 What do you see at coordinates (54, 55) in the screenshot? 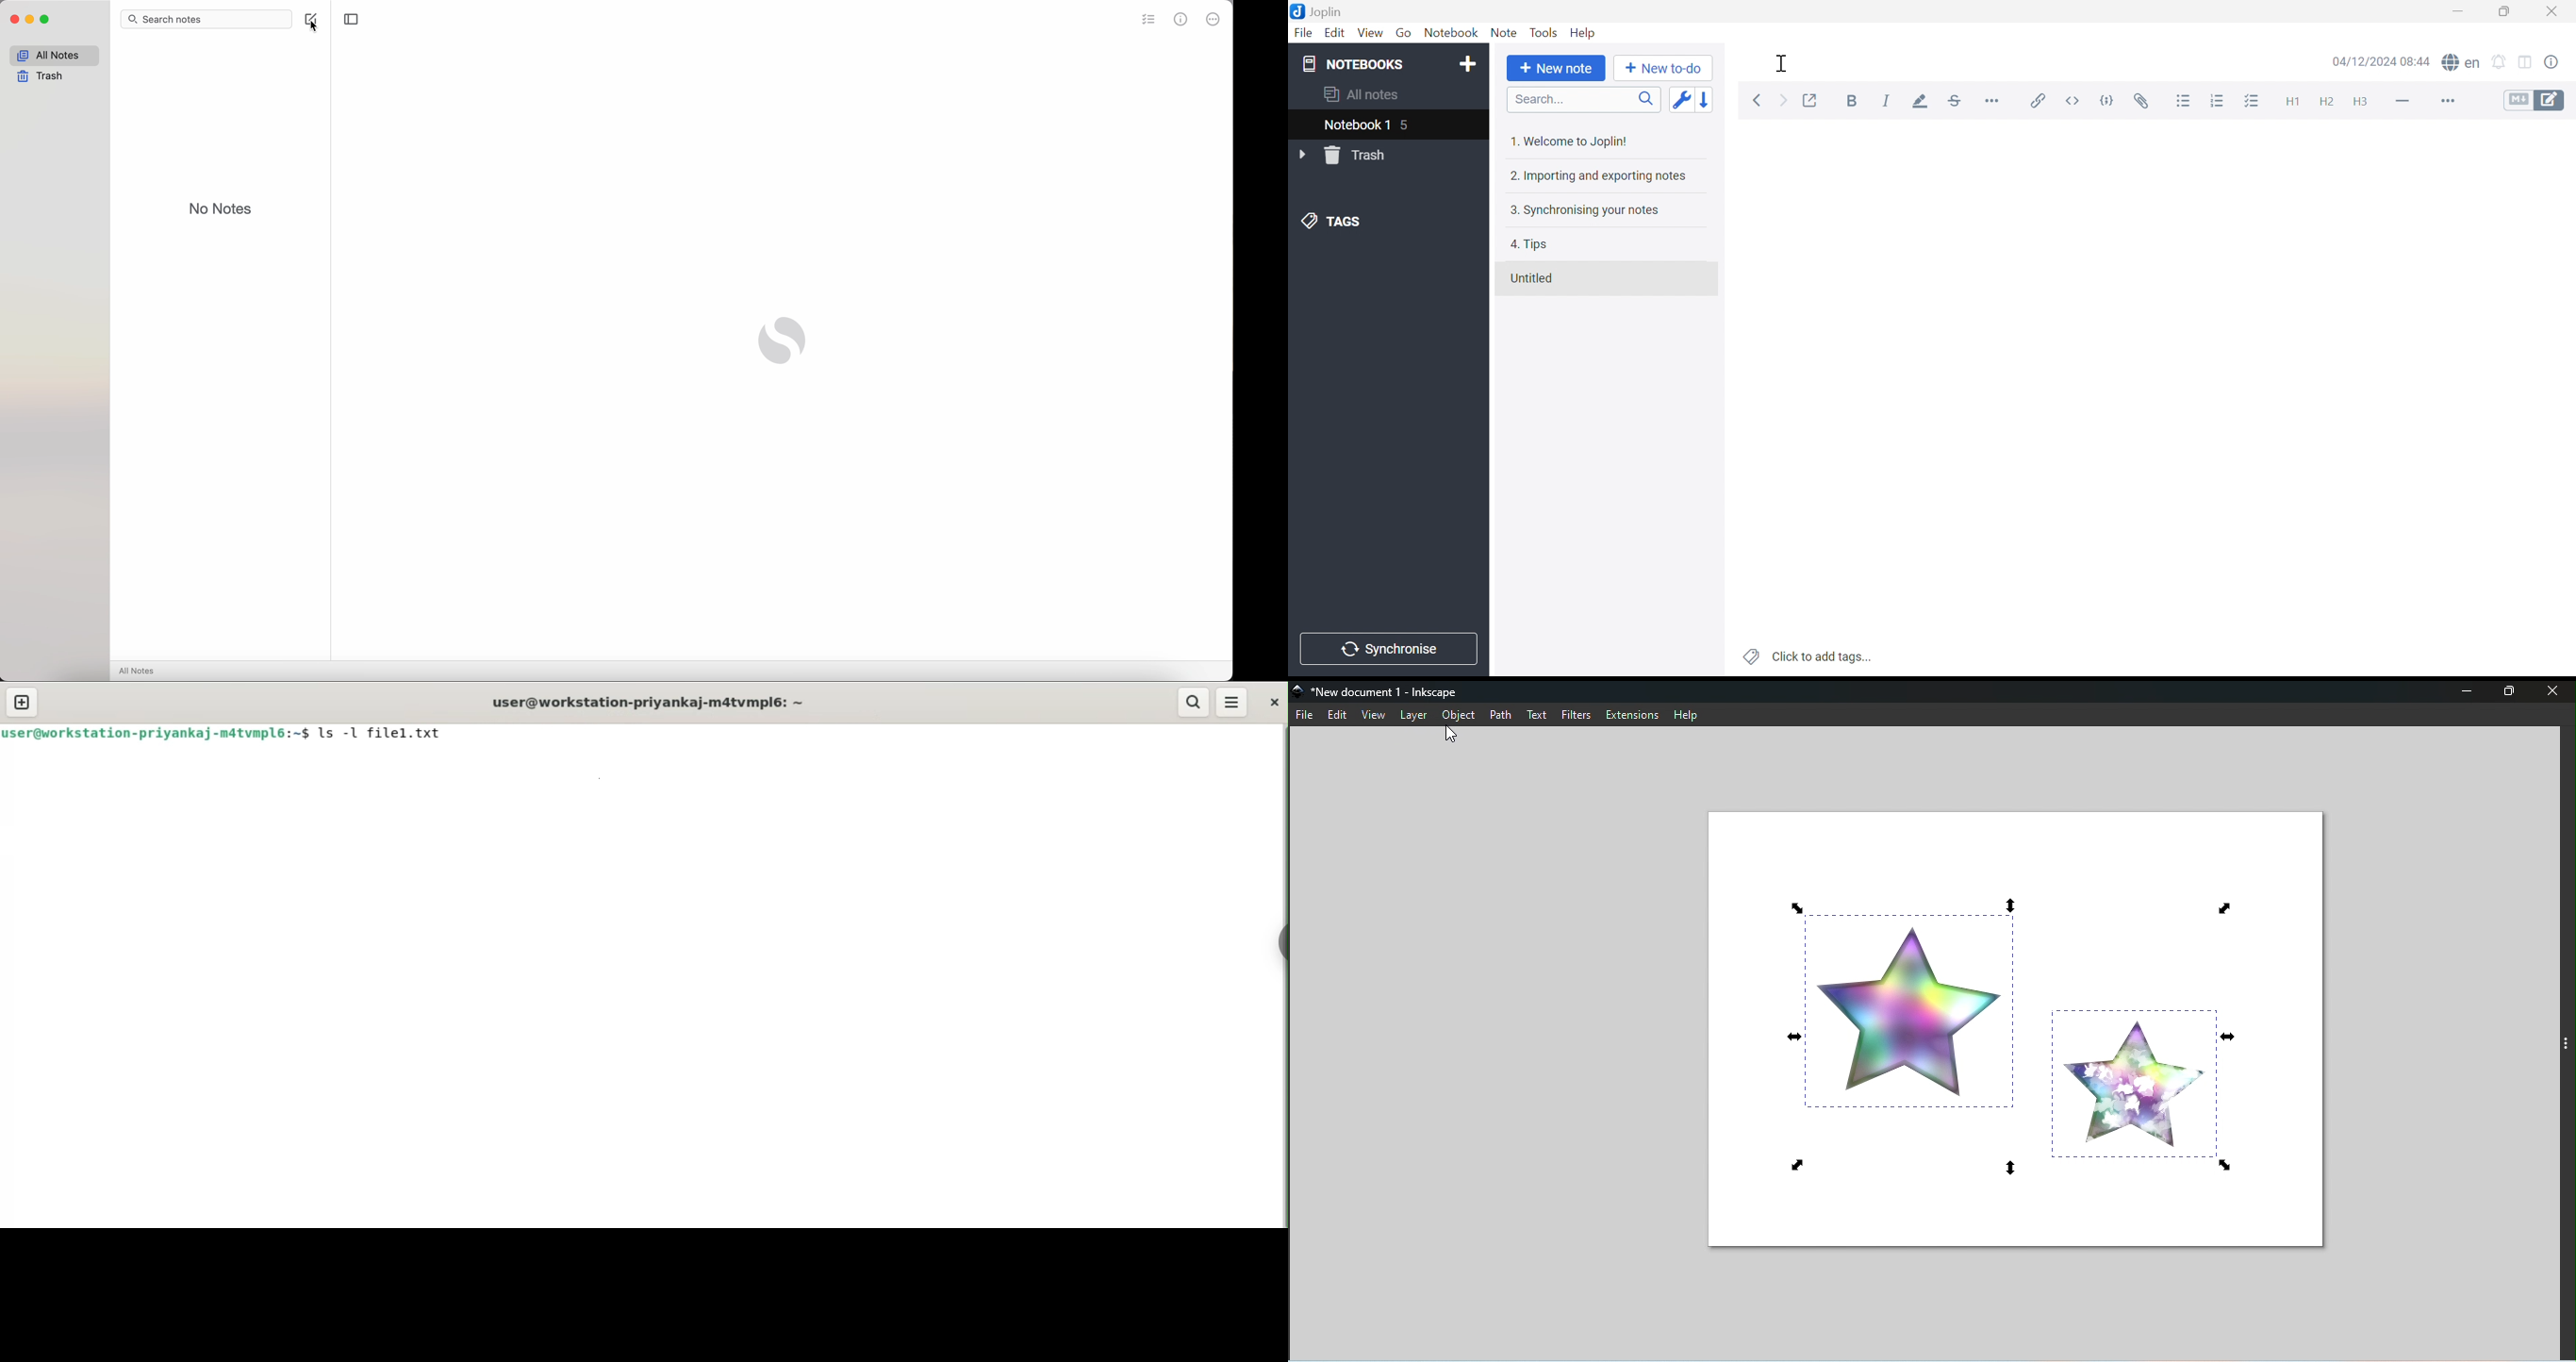
I see `all notes` at bounding box center [54, 55].